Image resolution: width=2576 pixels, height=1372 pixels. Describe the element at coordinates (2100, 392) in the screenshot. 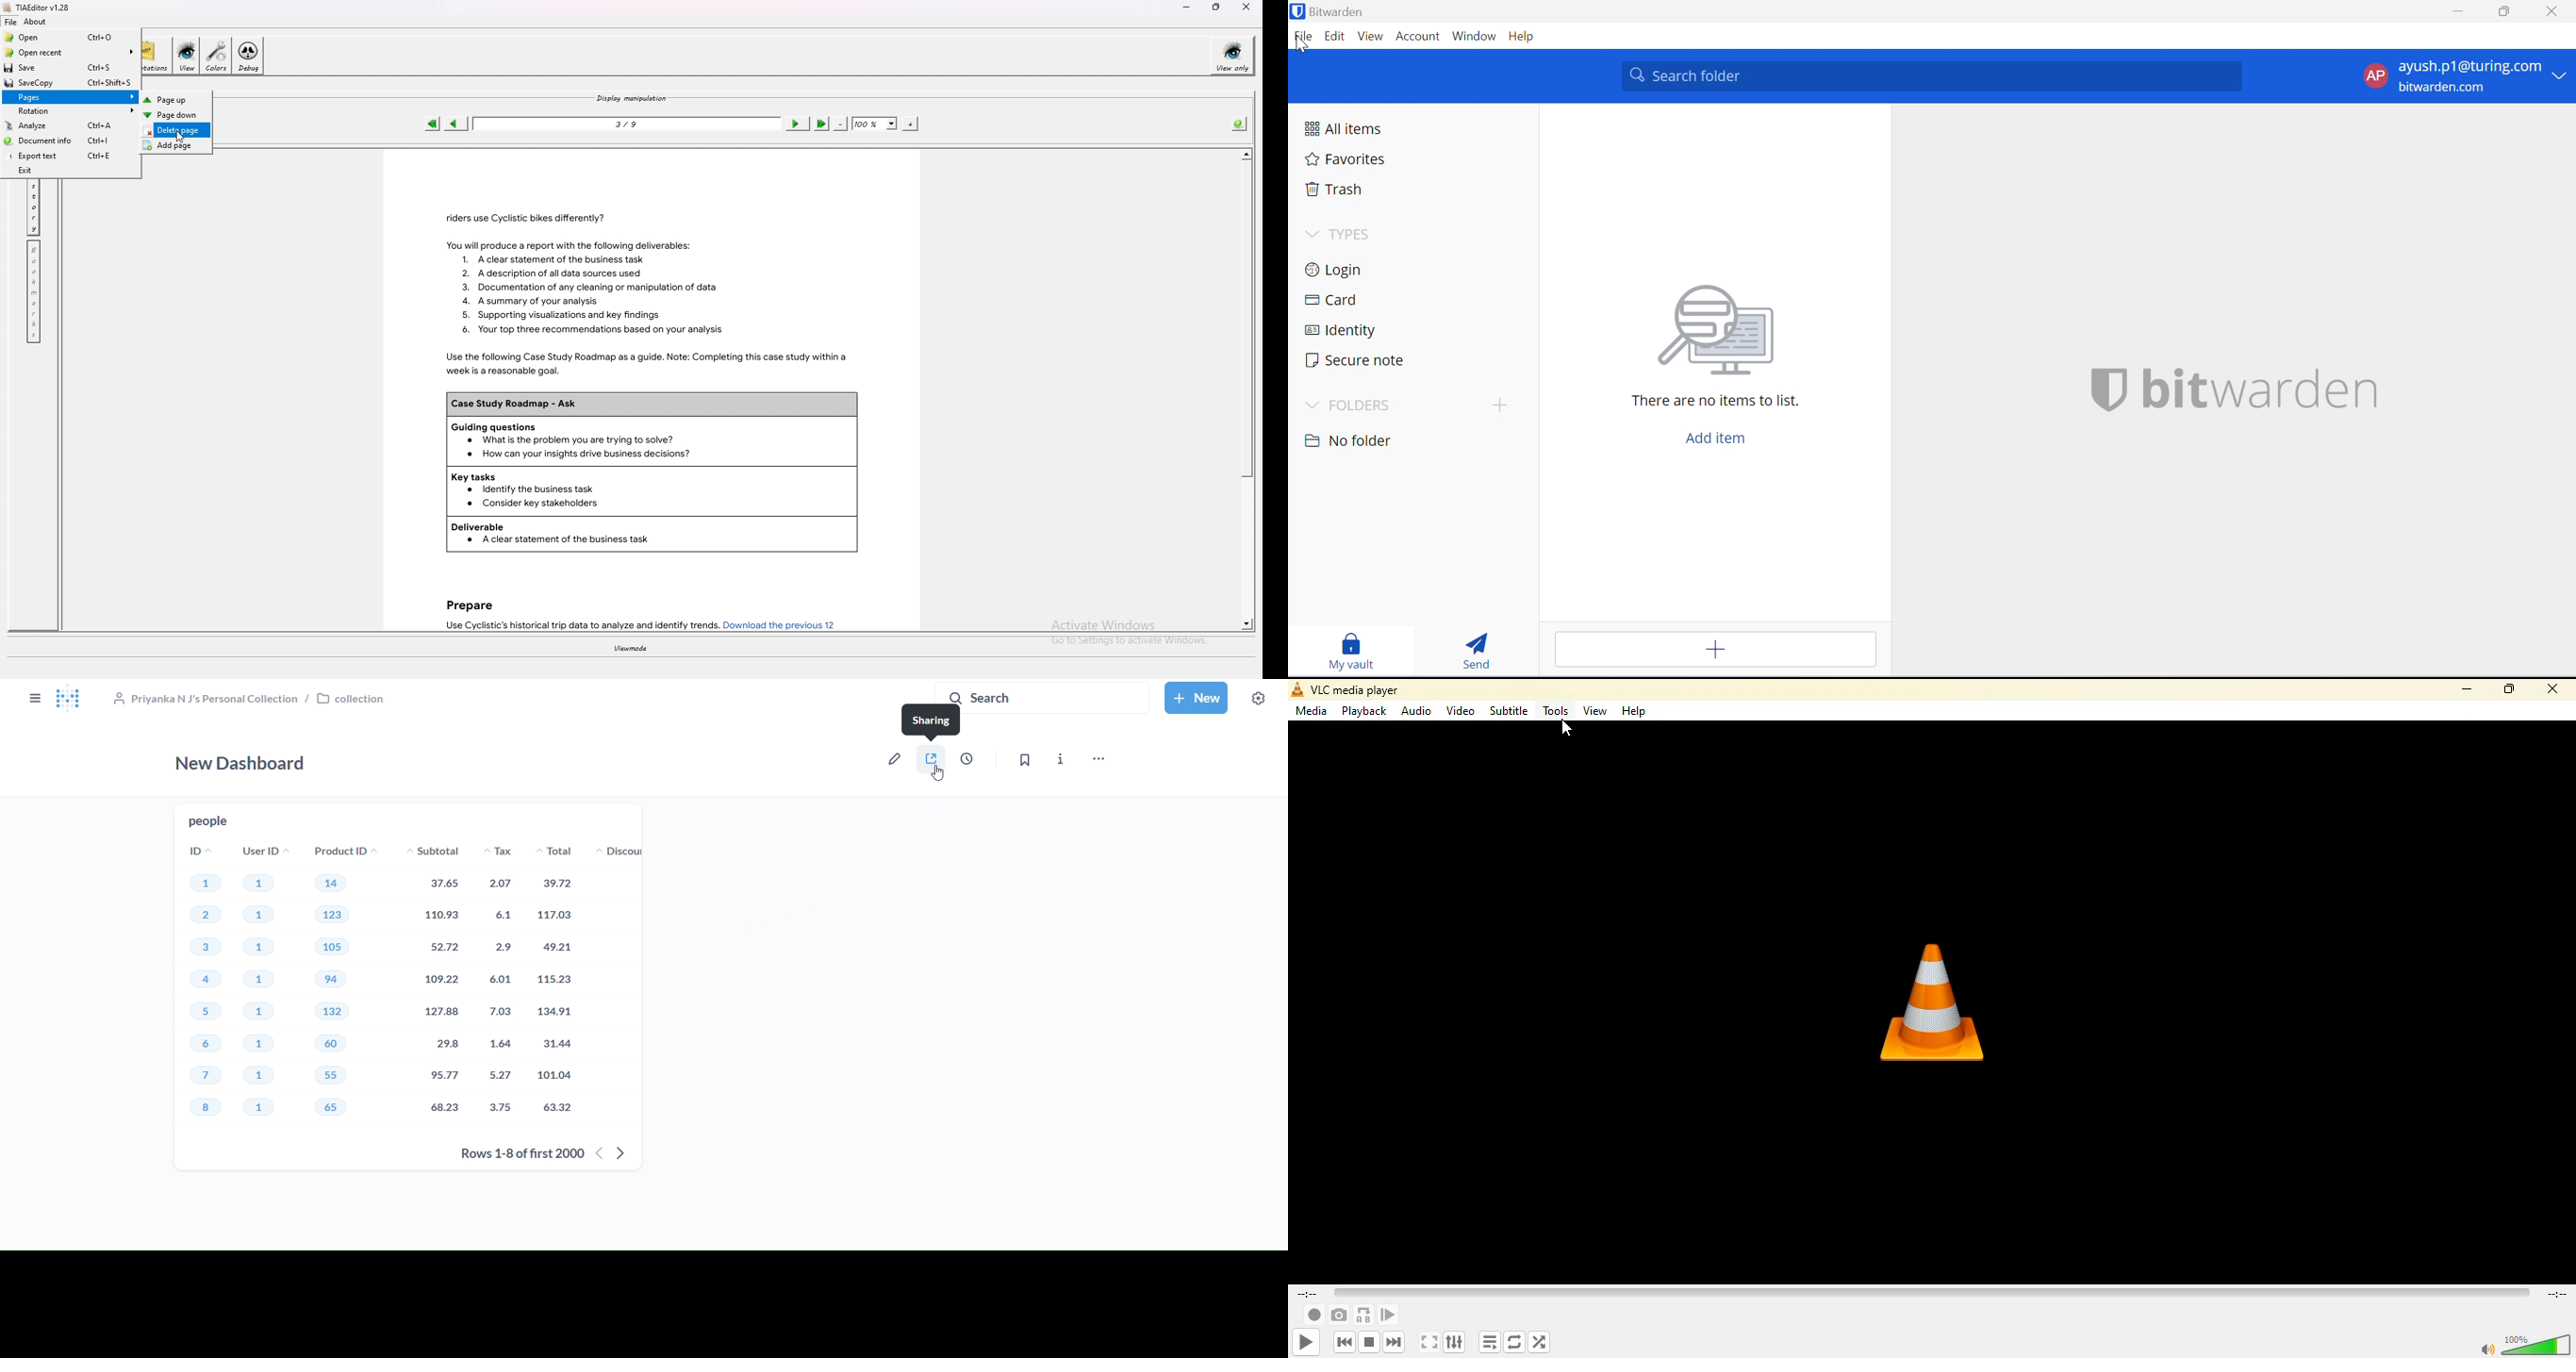

I see `bitwarden logo` at that location.